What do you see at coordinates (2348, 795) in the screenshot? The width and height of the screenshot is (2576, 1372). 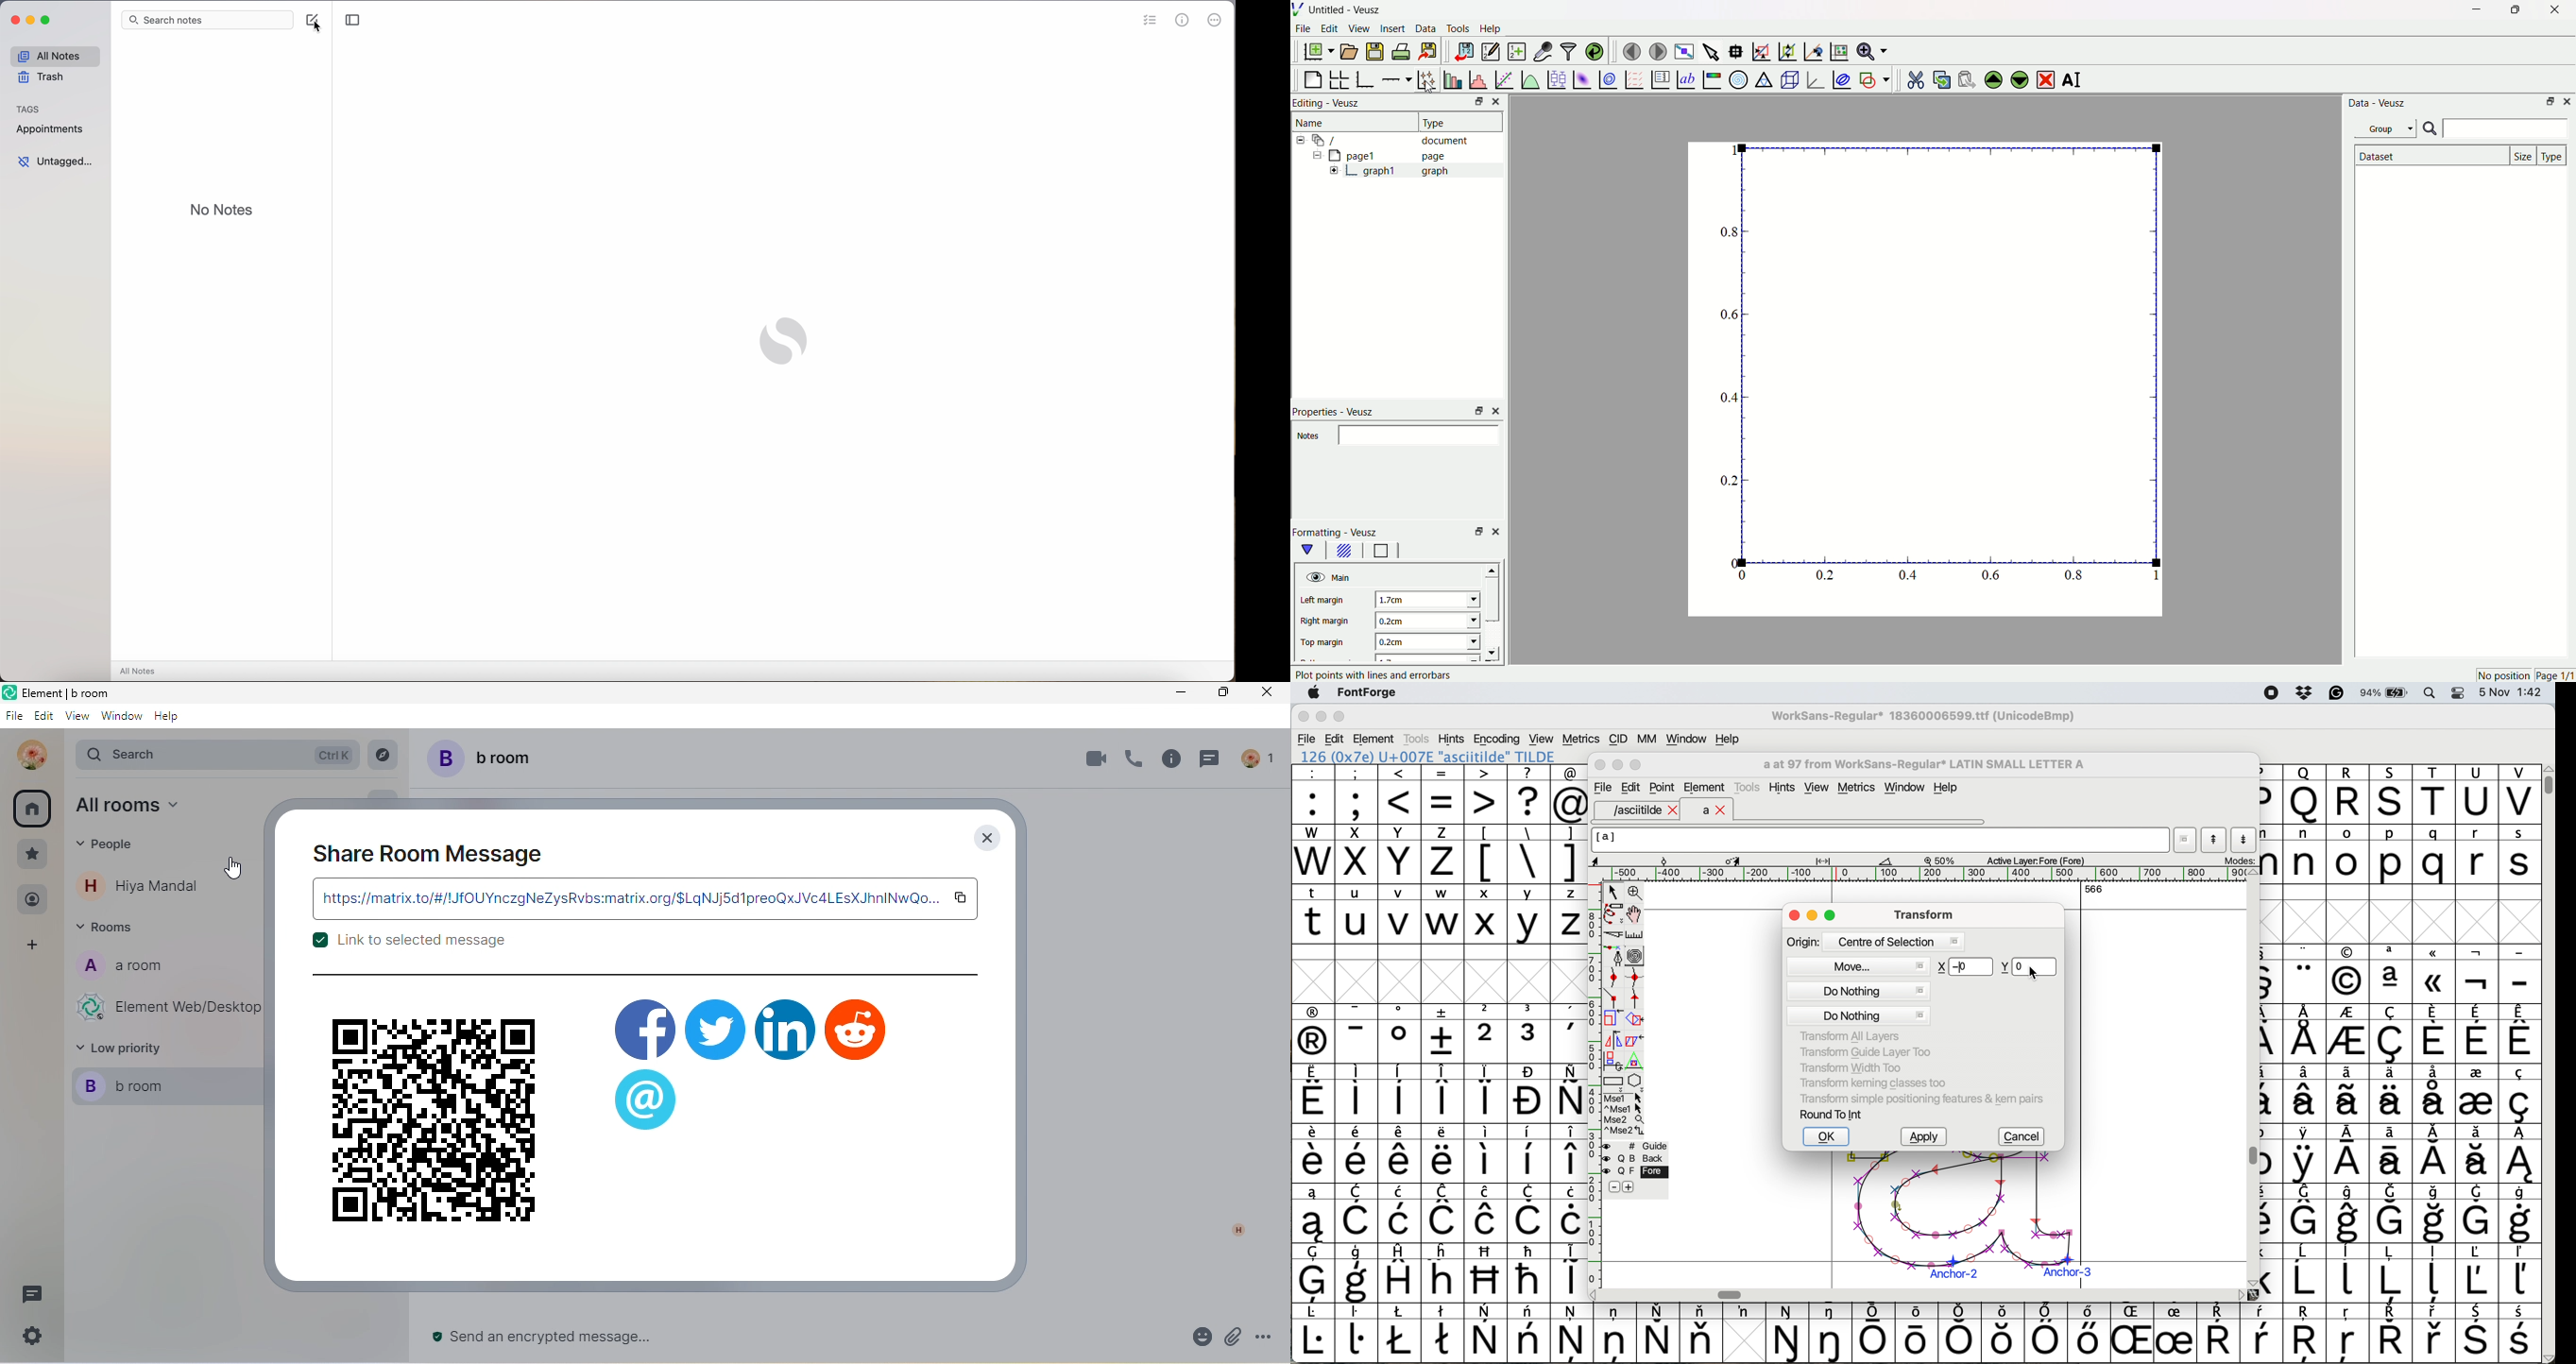 I see `R` at bounding box center [2348, 795].